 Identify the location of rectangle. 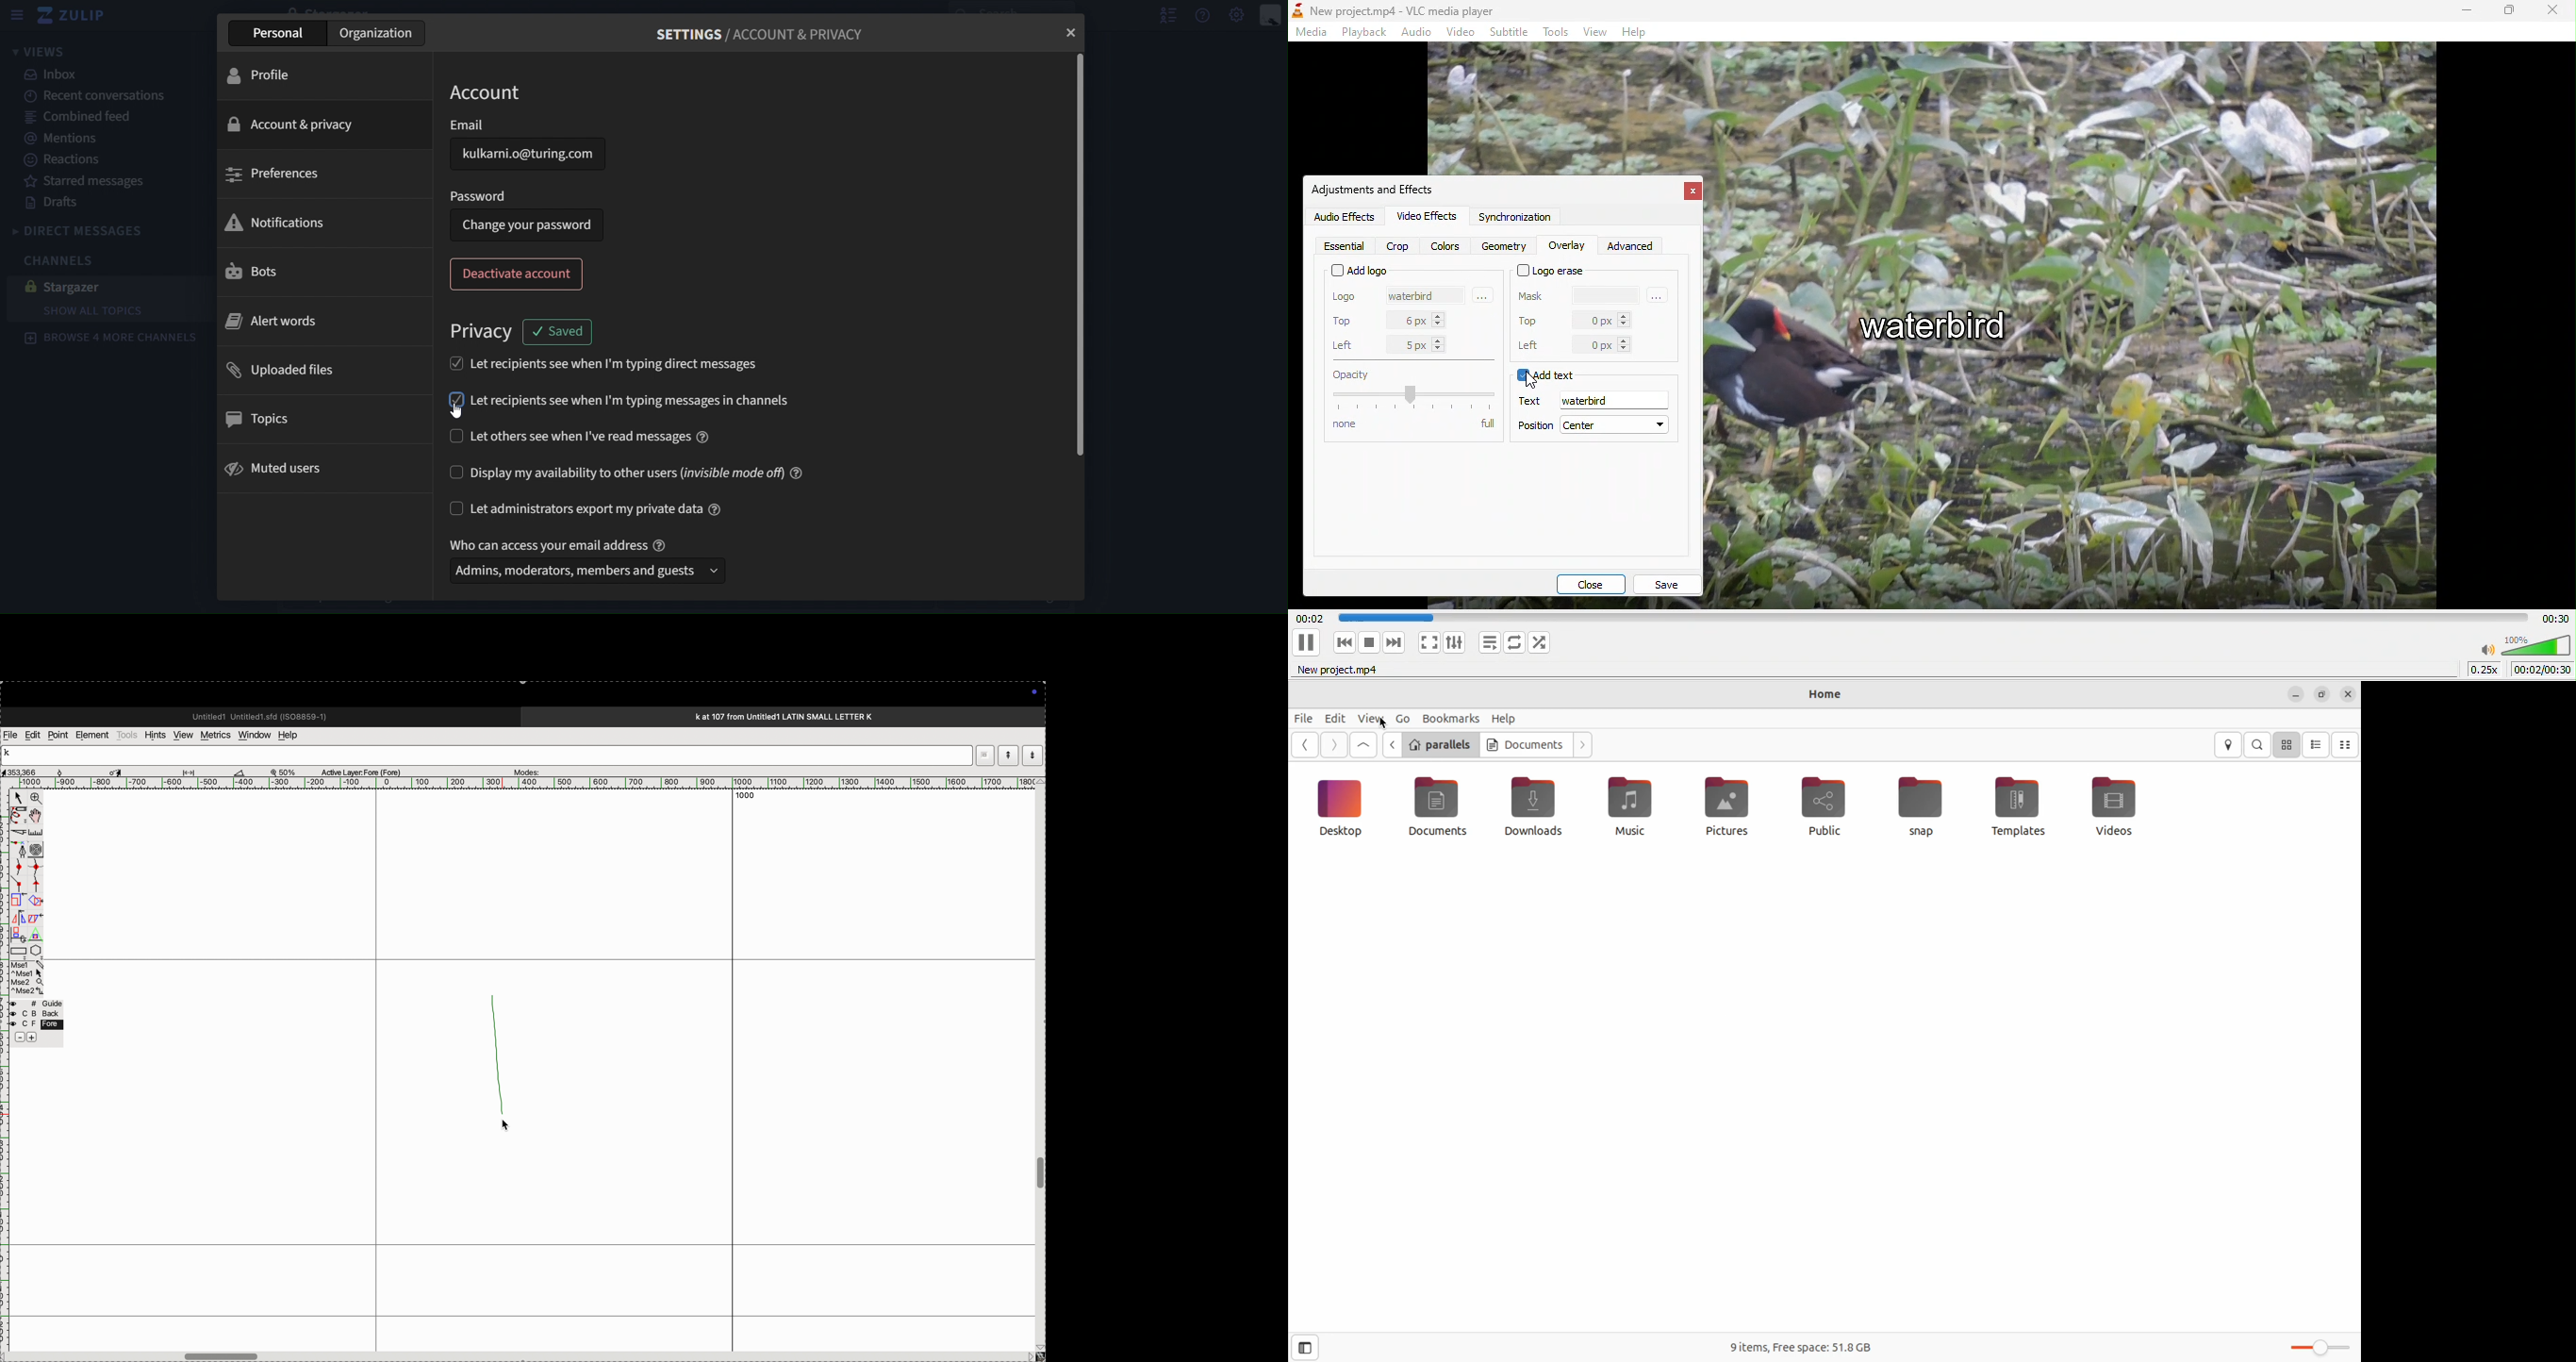
(16, 949).